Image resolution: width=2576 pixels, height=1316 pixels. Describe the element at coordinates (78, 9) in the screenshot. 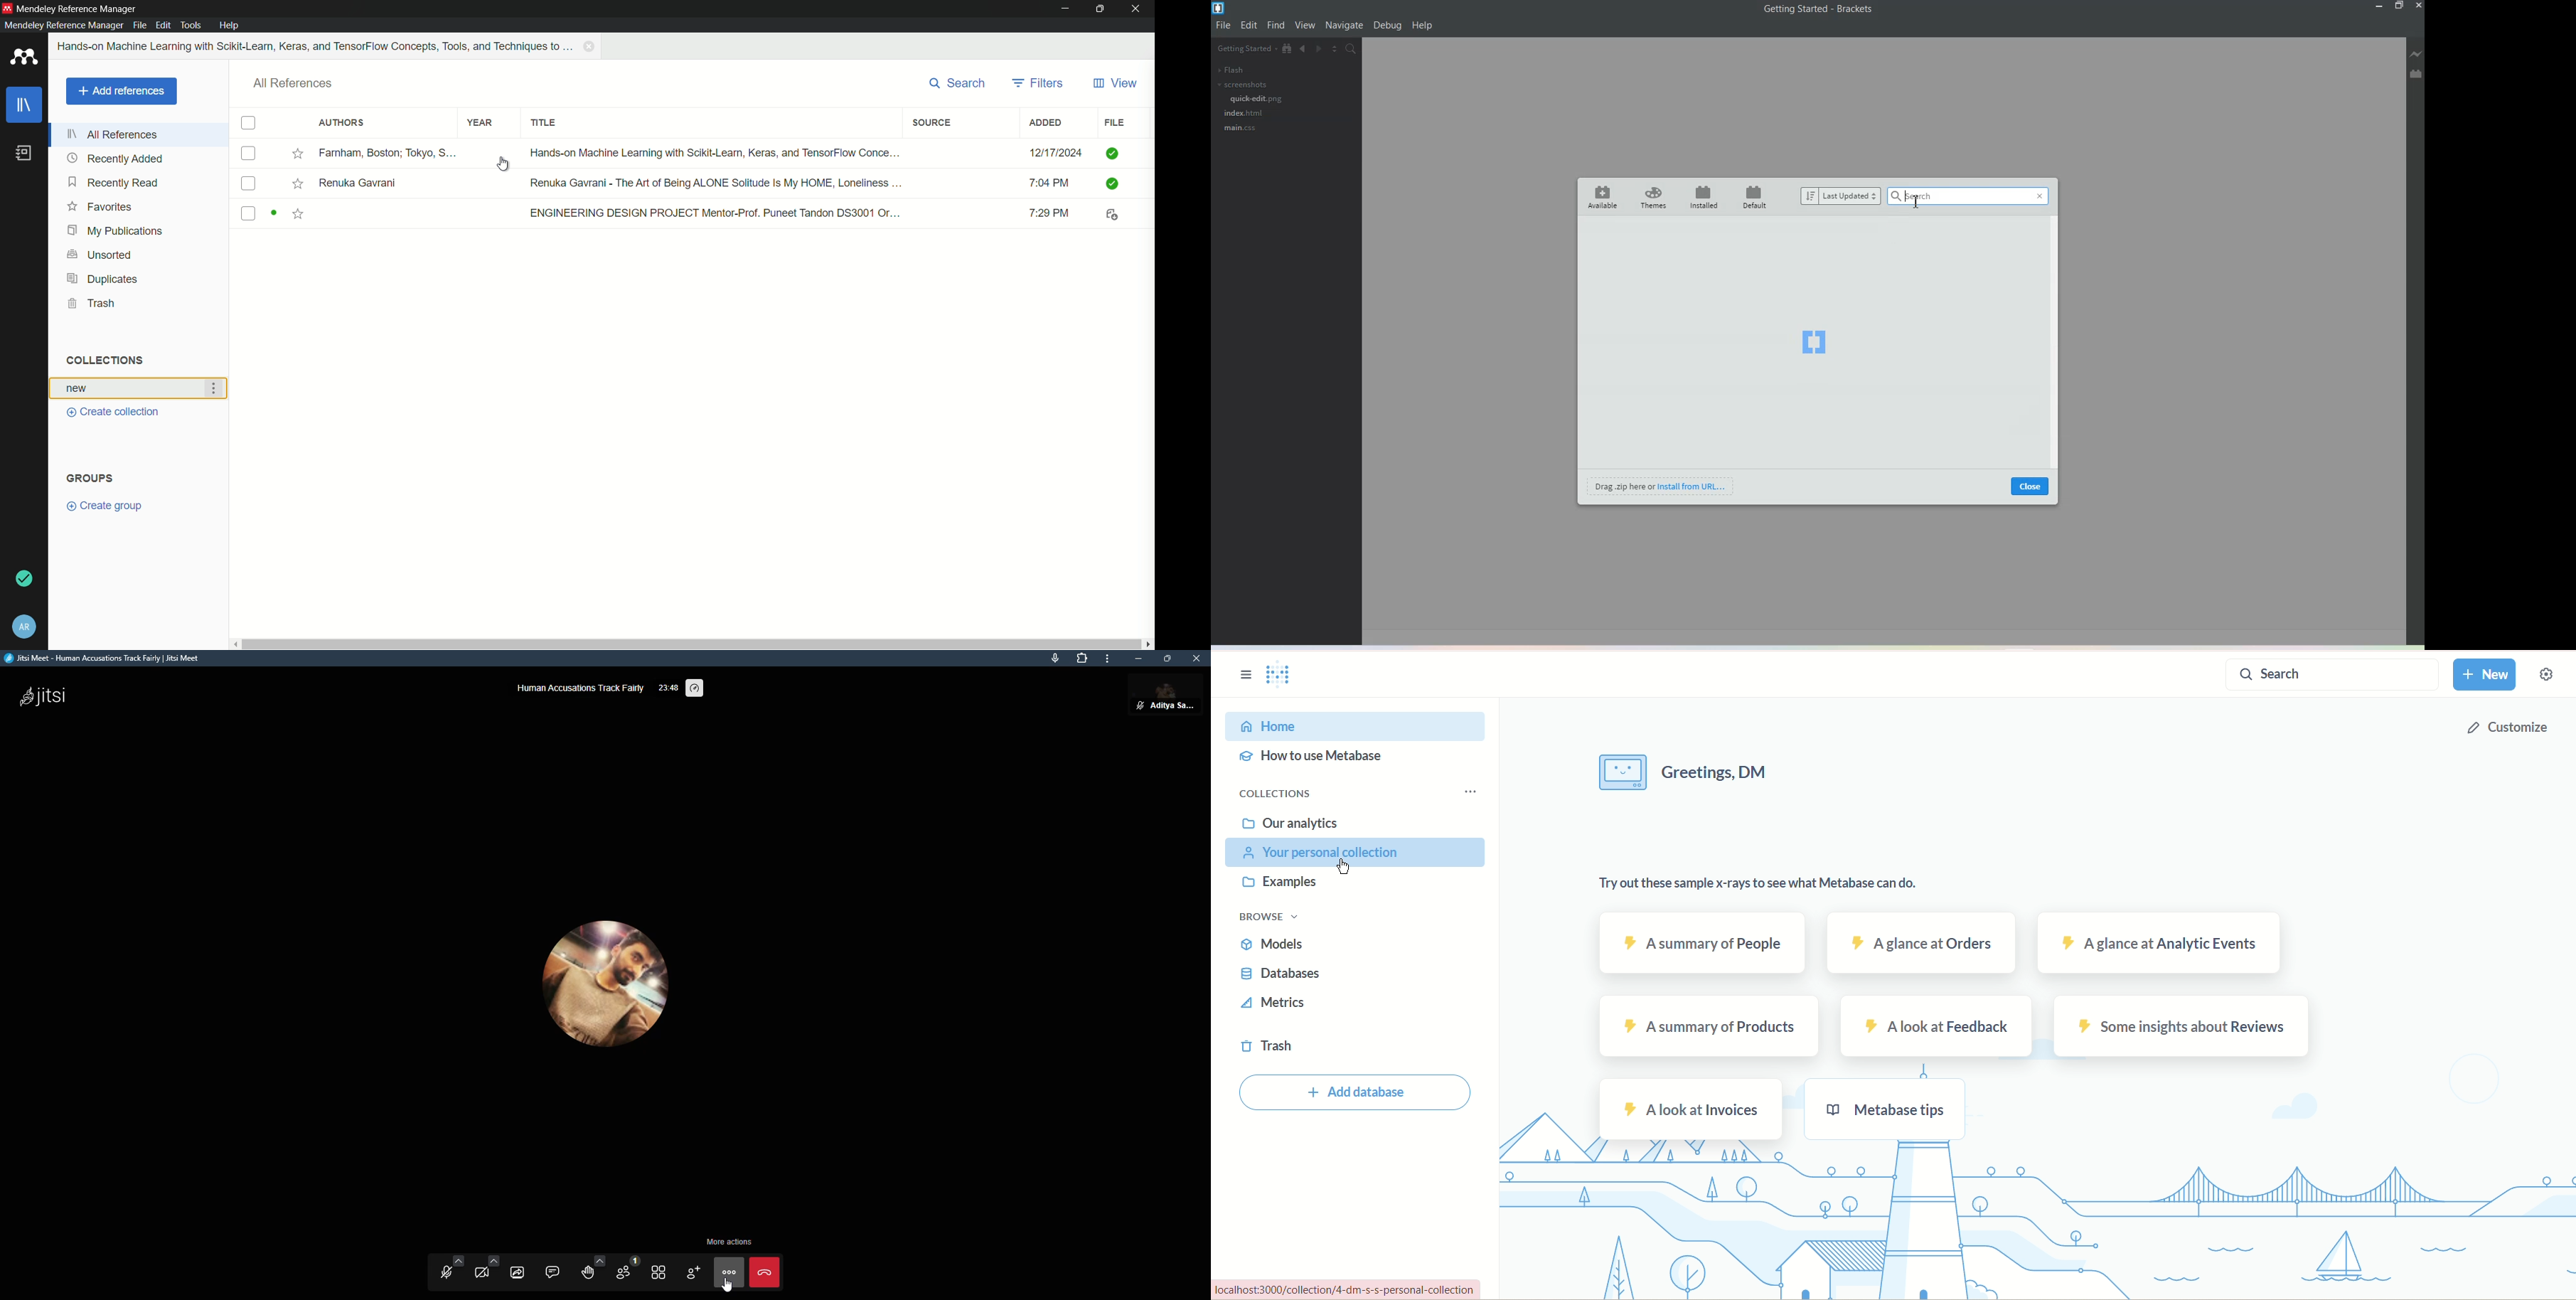

I see `app name` at that location.